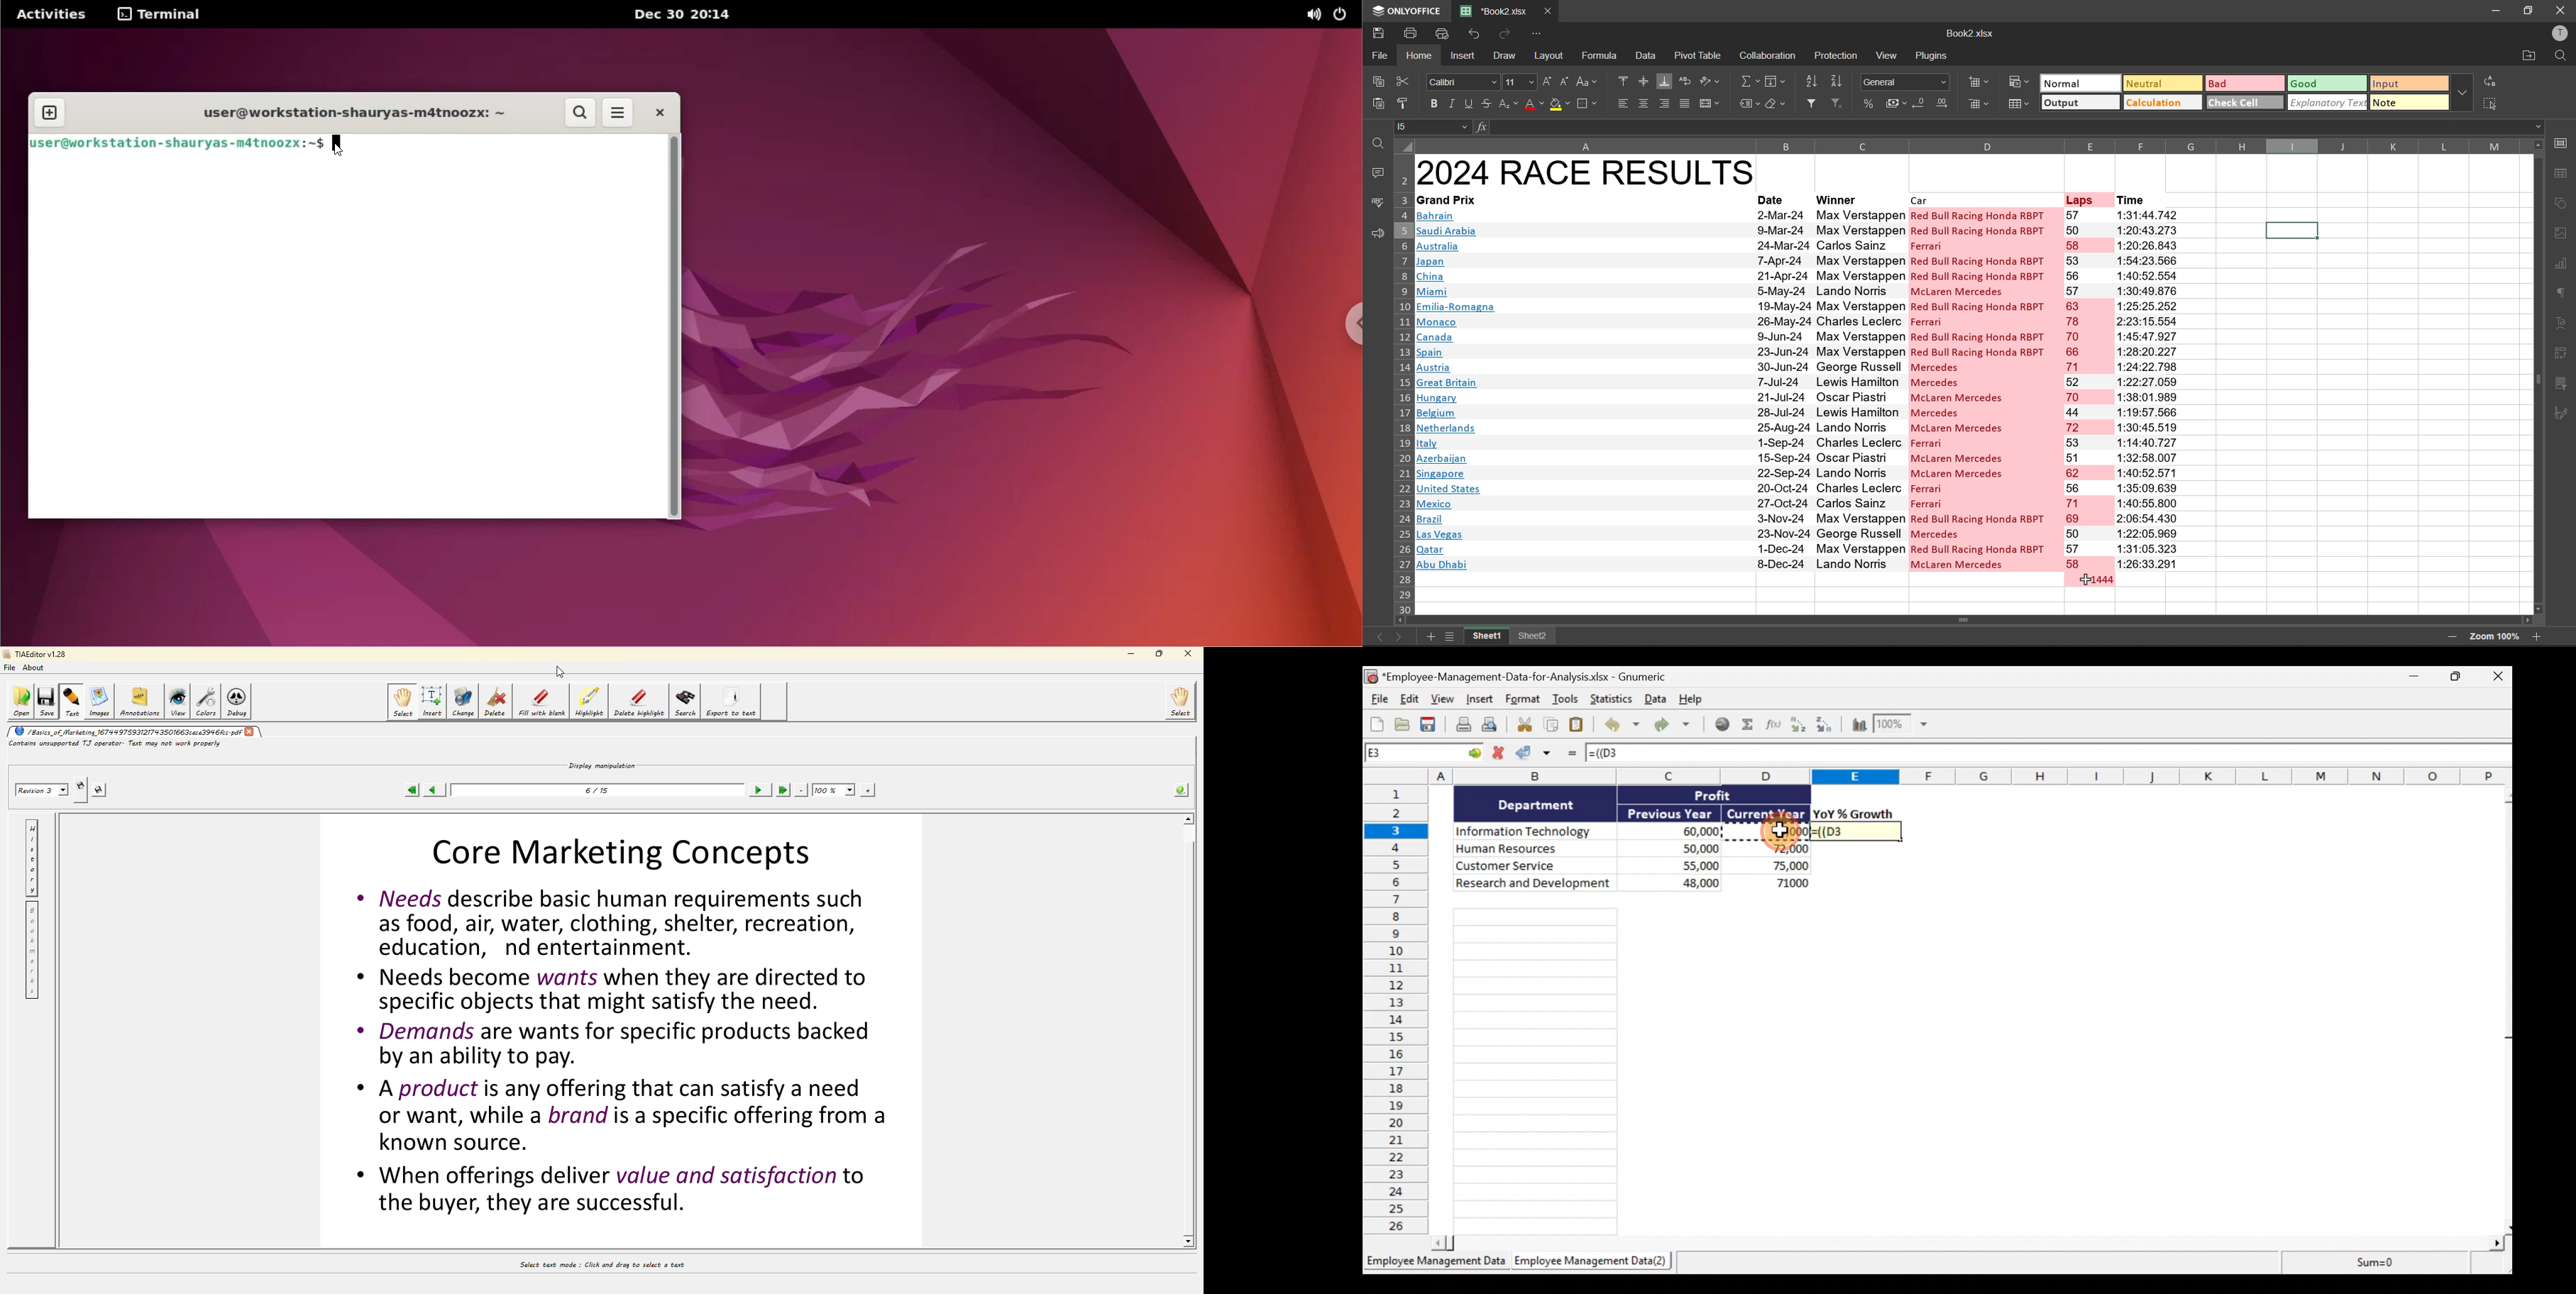 This screenshot has width=2576, height=1316. Describe the element at coordinates (1376, 79) in the screenshot. I see `copy` at that location.